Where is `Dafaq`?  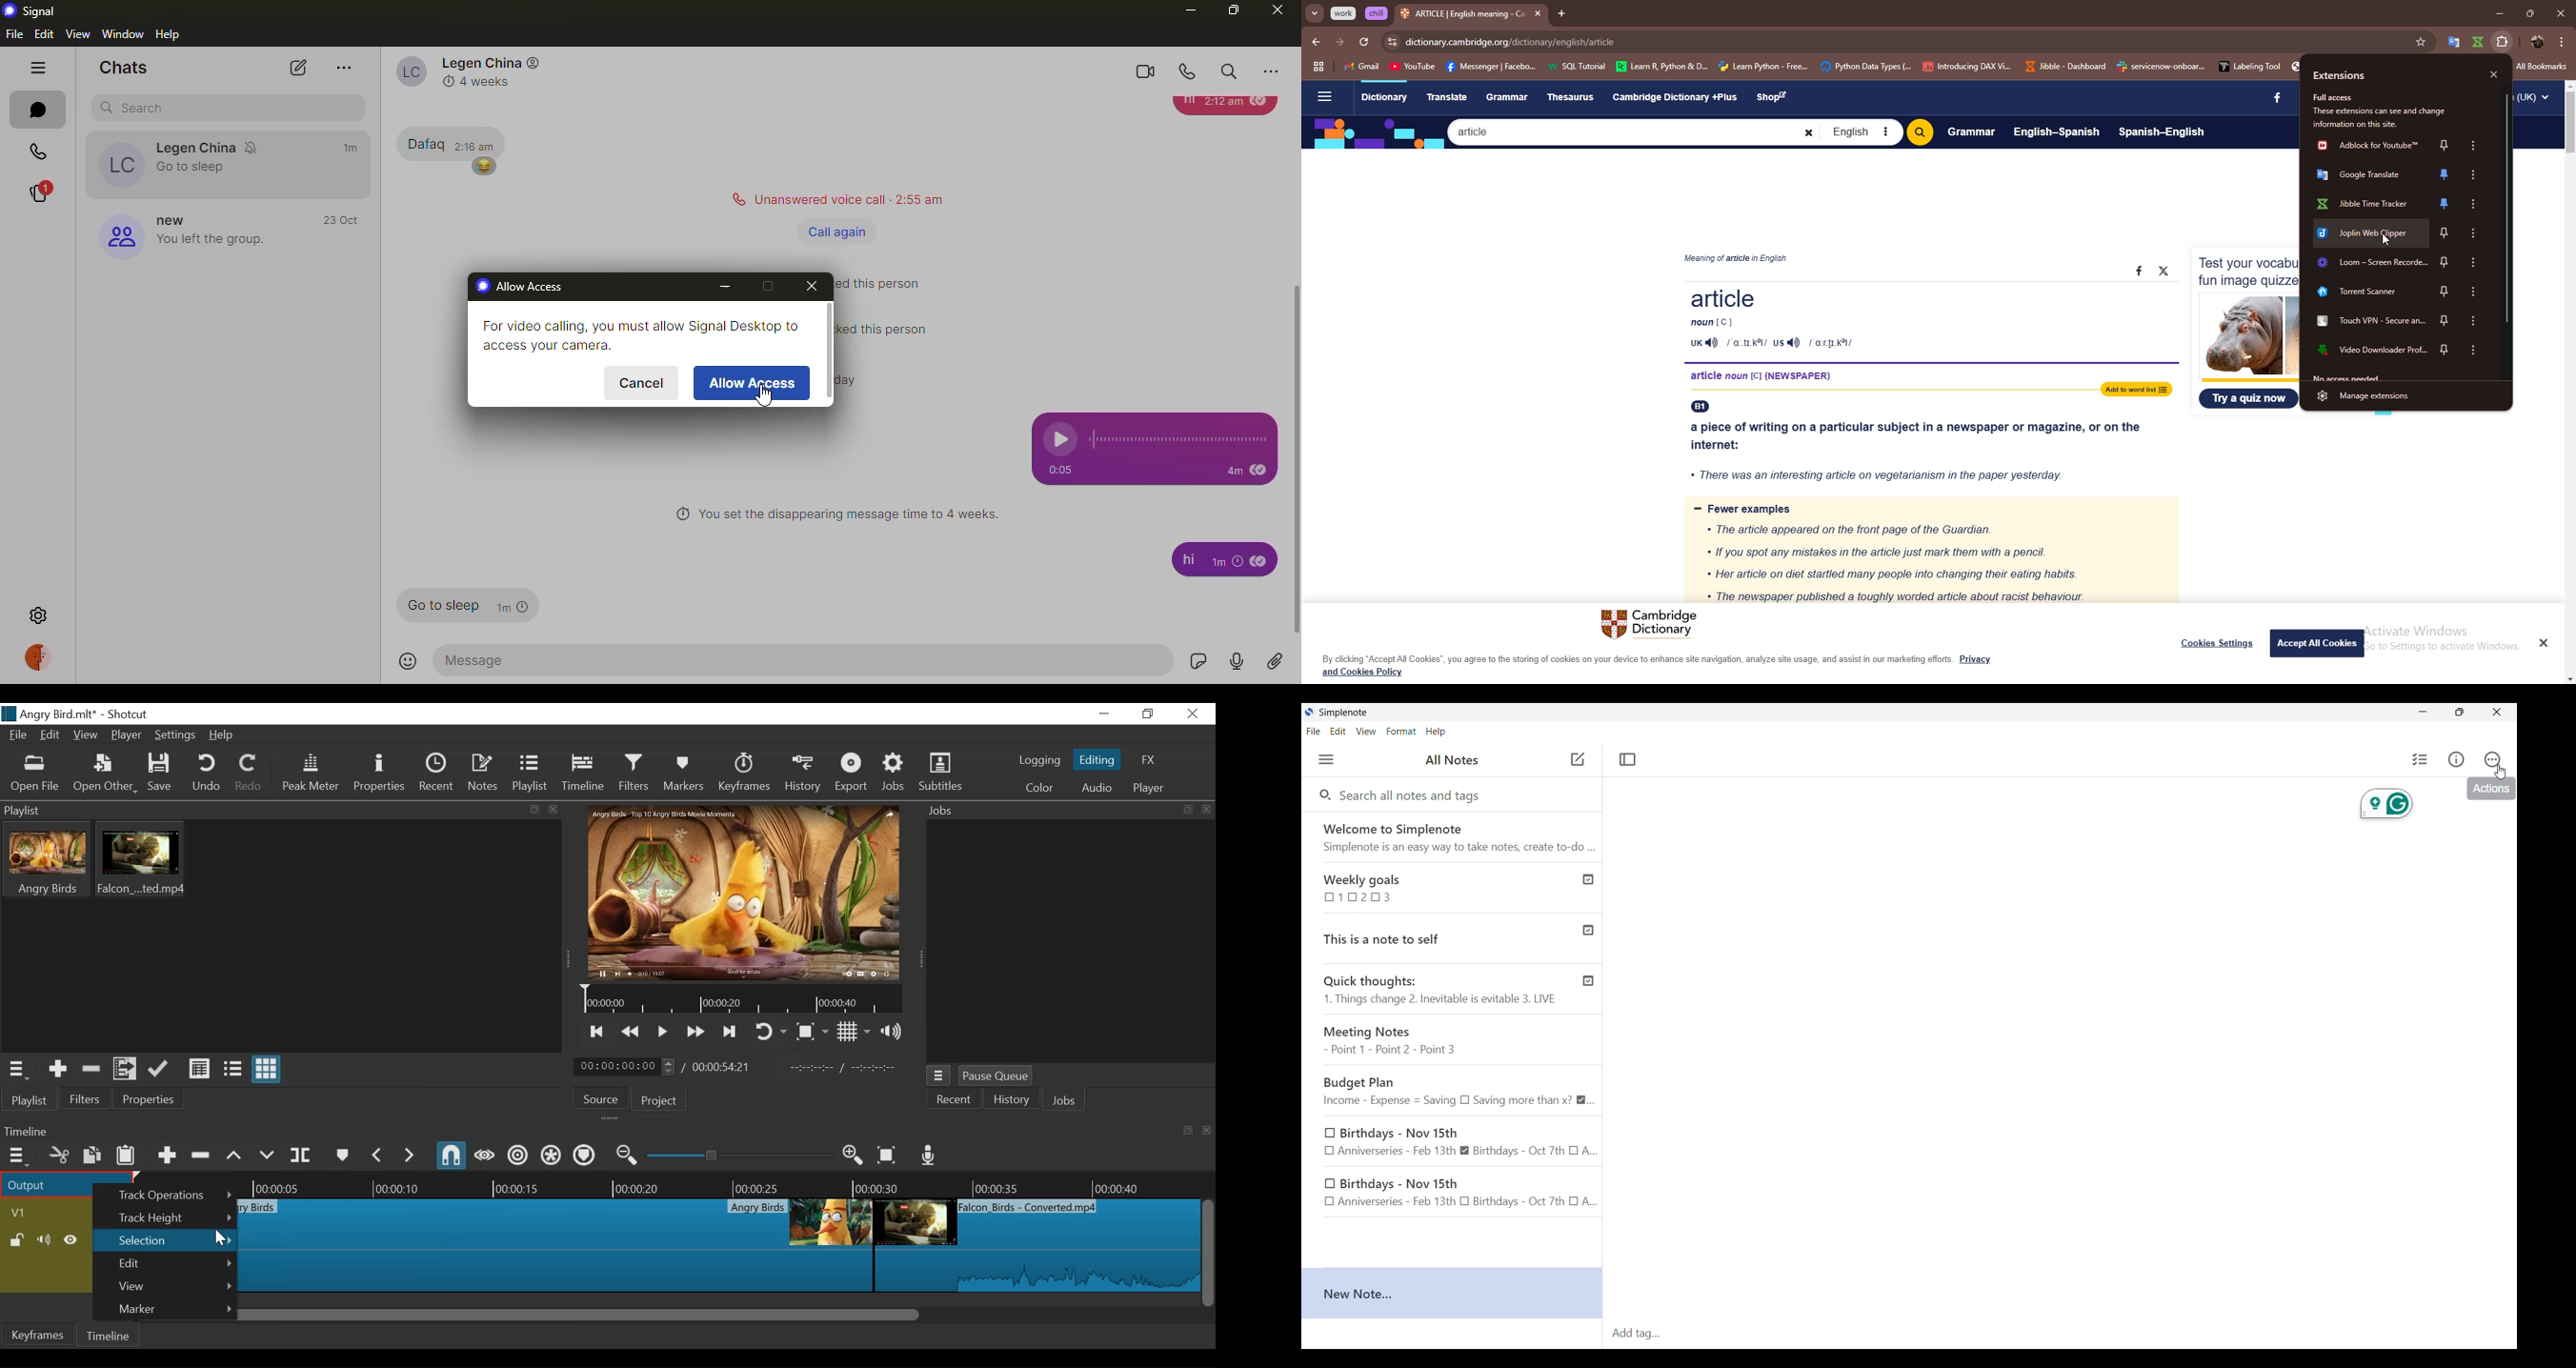
Dafaq is located at coordinates (422, 141).